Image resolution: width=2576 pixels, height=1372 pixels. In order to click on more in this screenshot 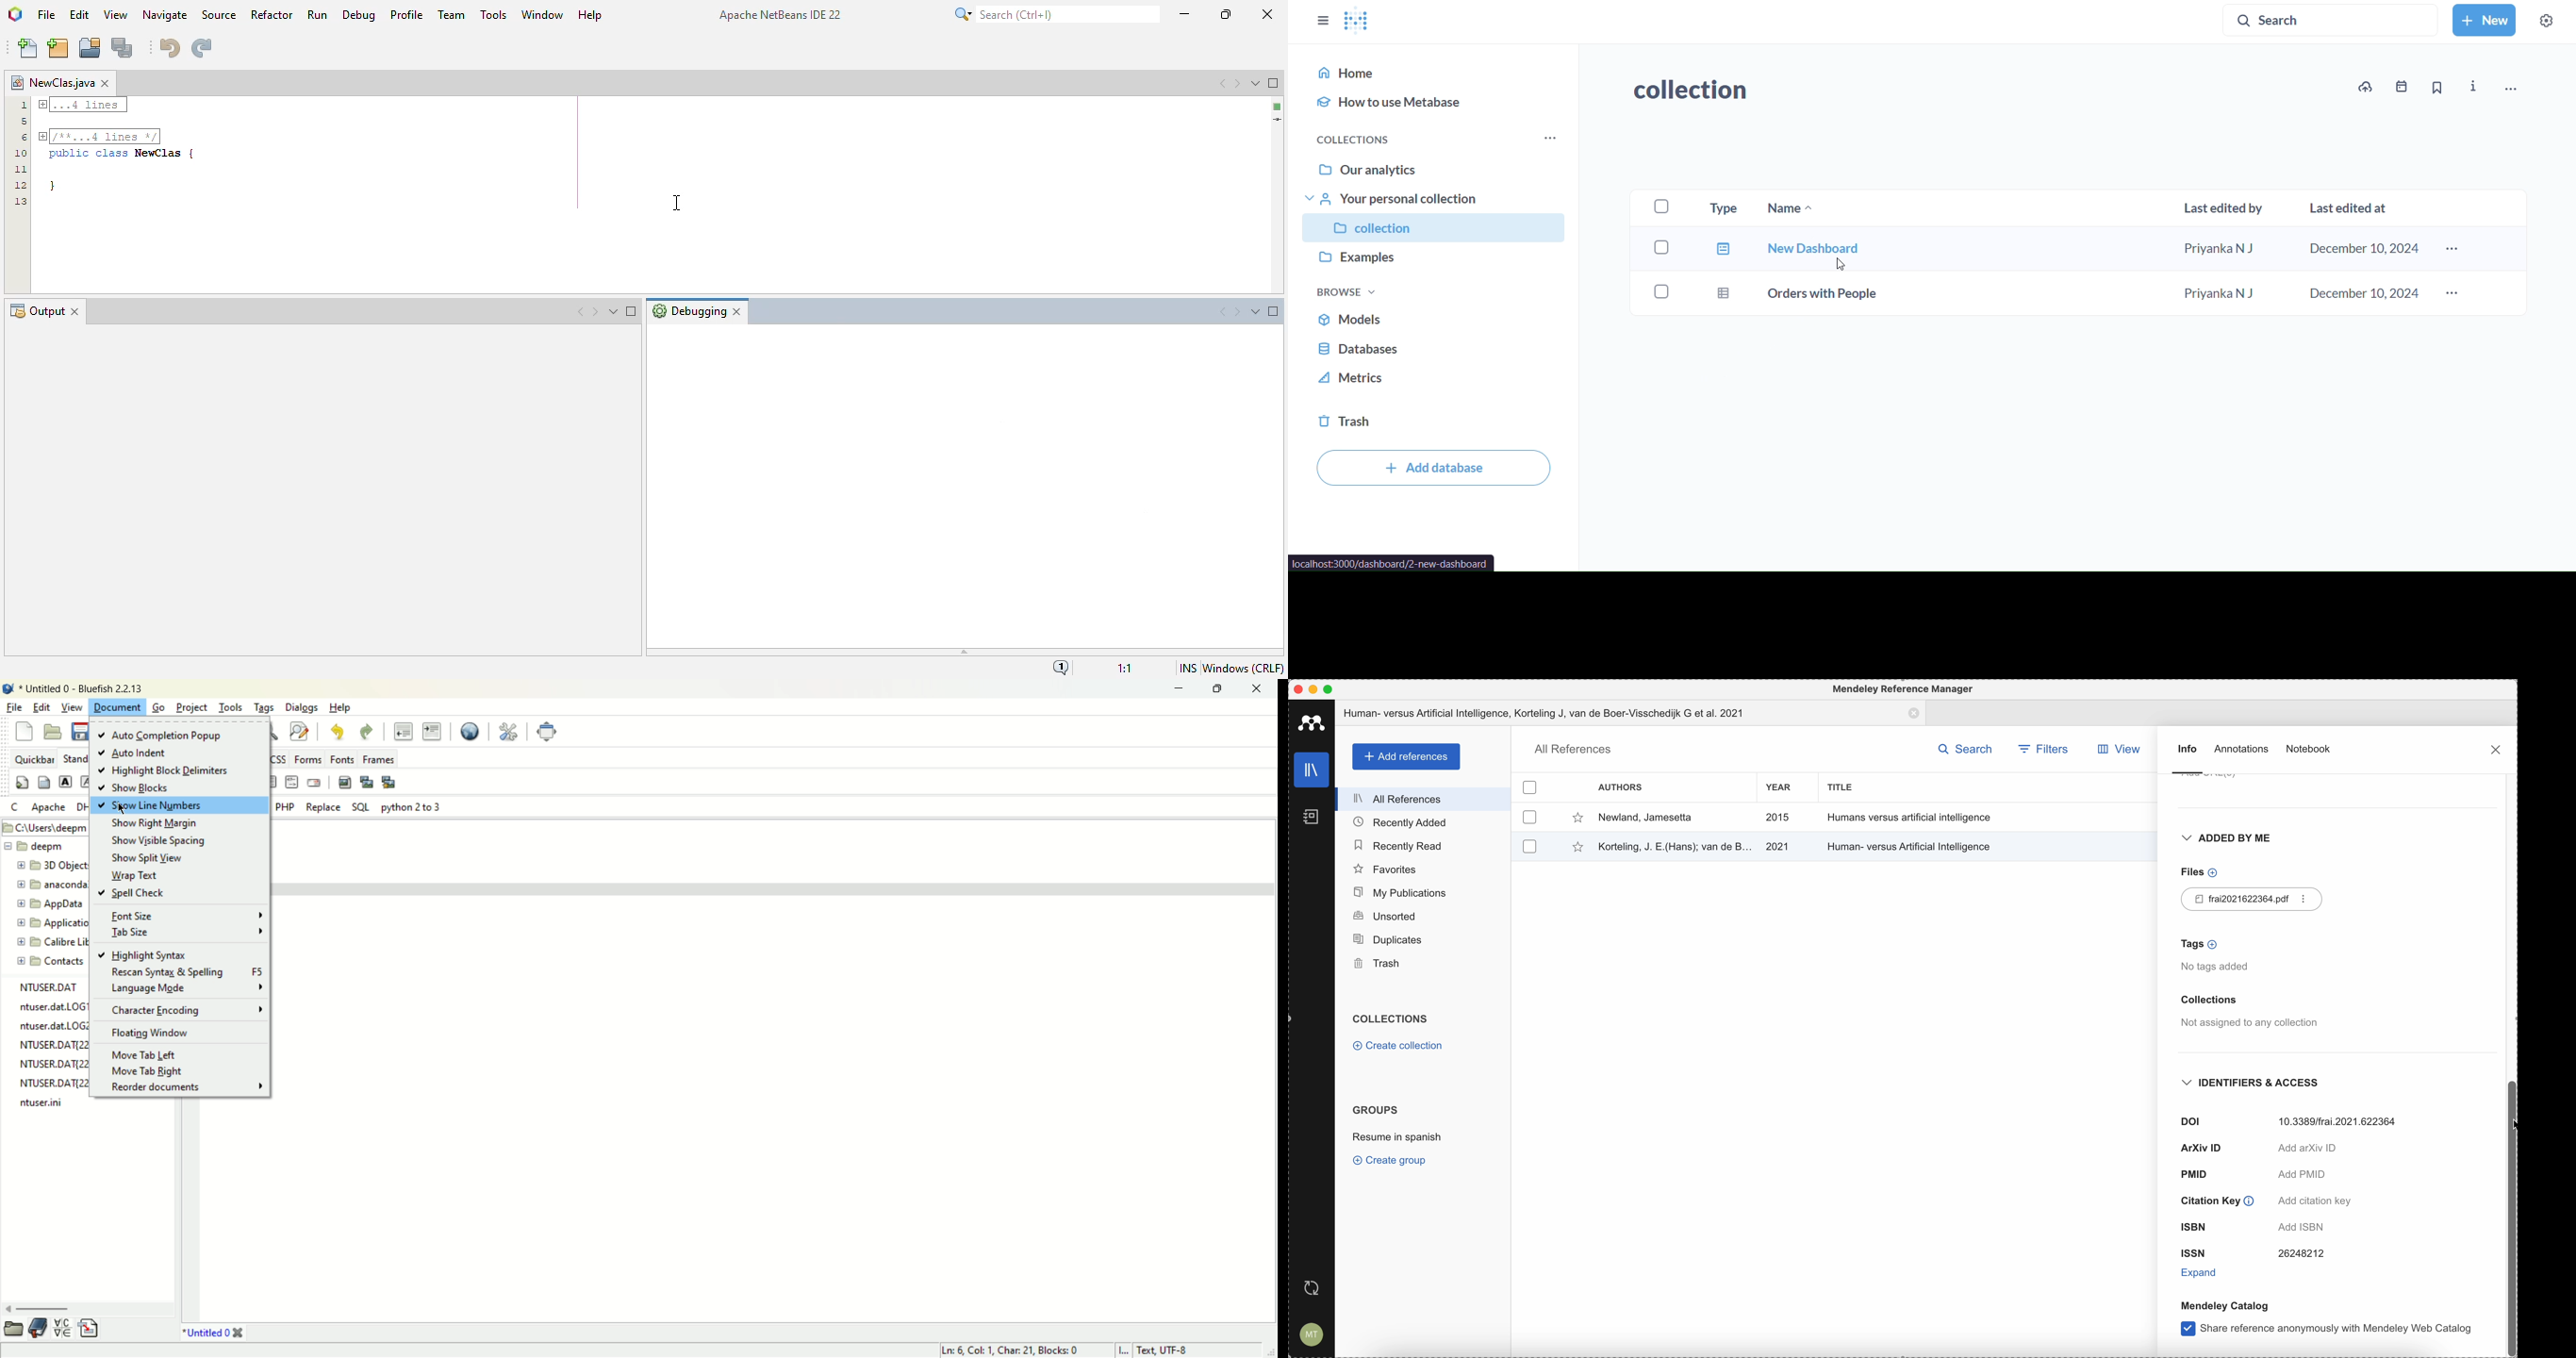, I will do `click(1550, 139)`.